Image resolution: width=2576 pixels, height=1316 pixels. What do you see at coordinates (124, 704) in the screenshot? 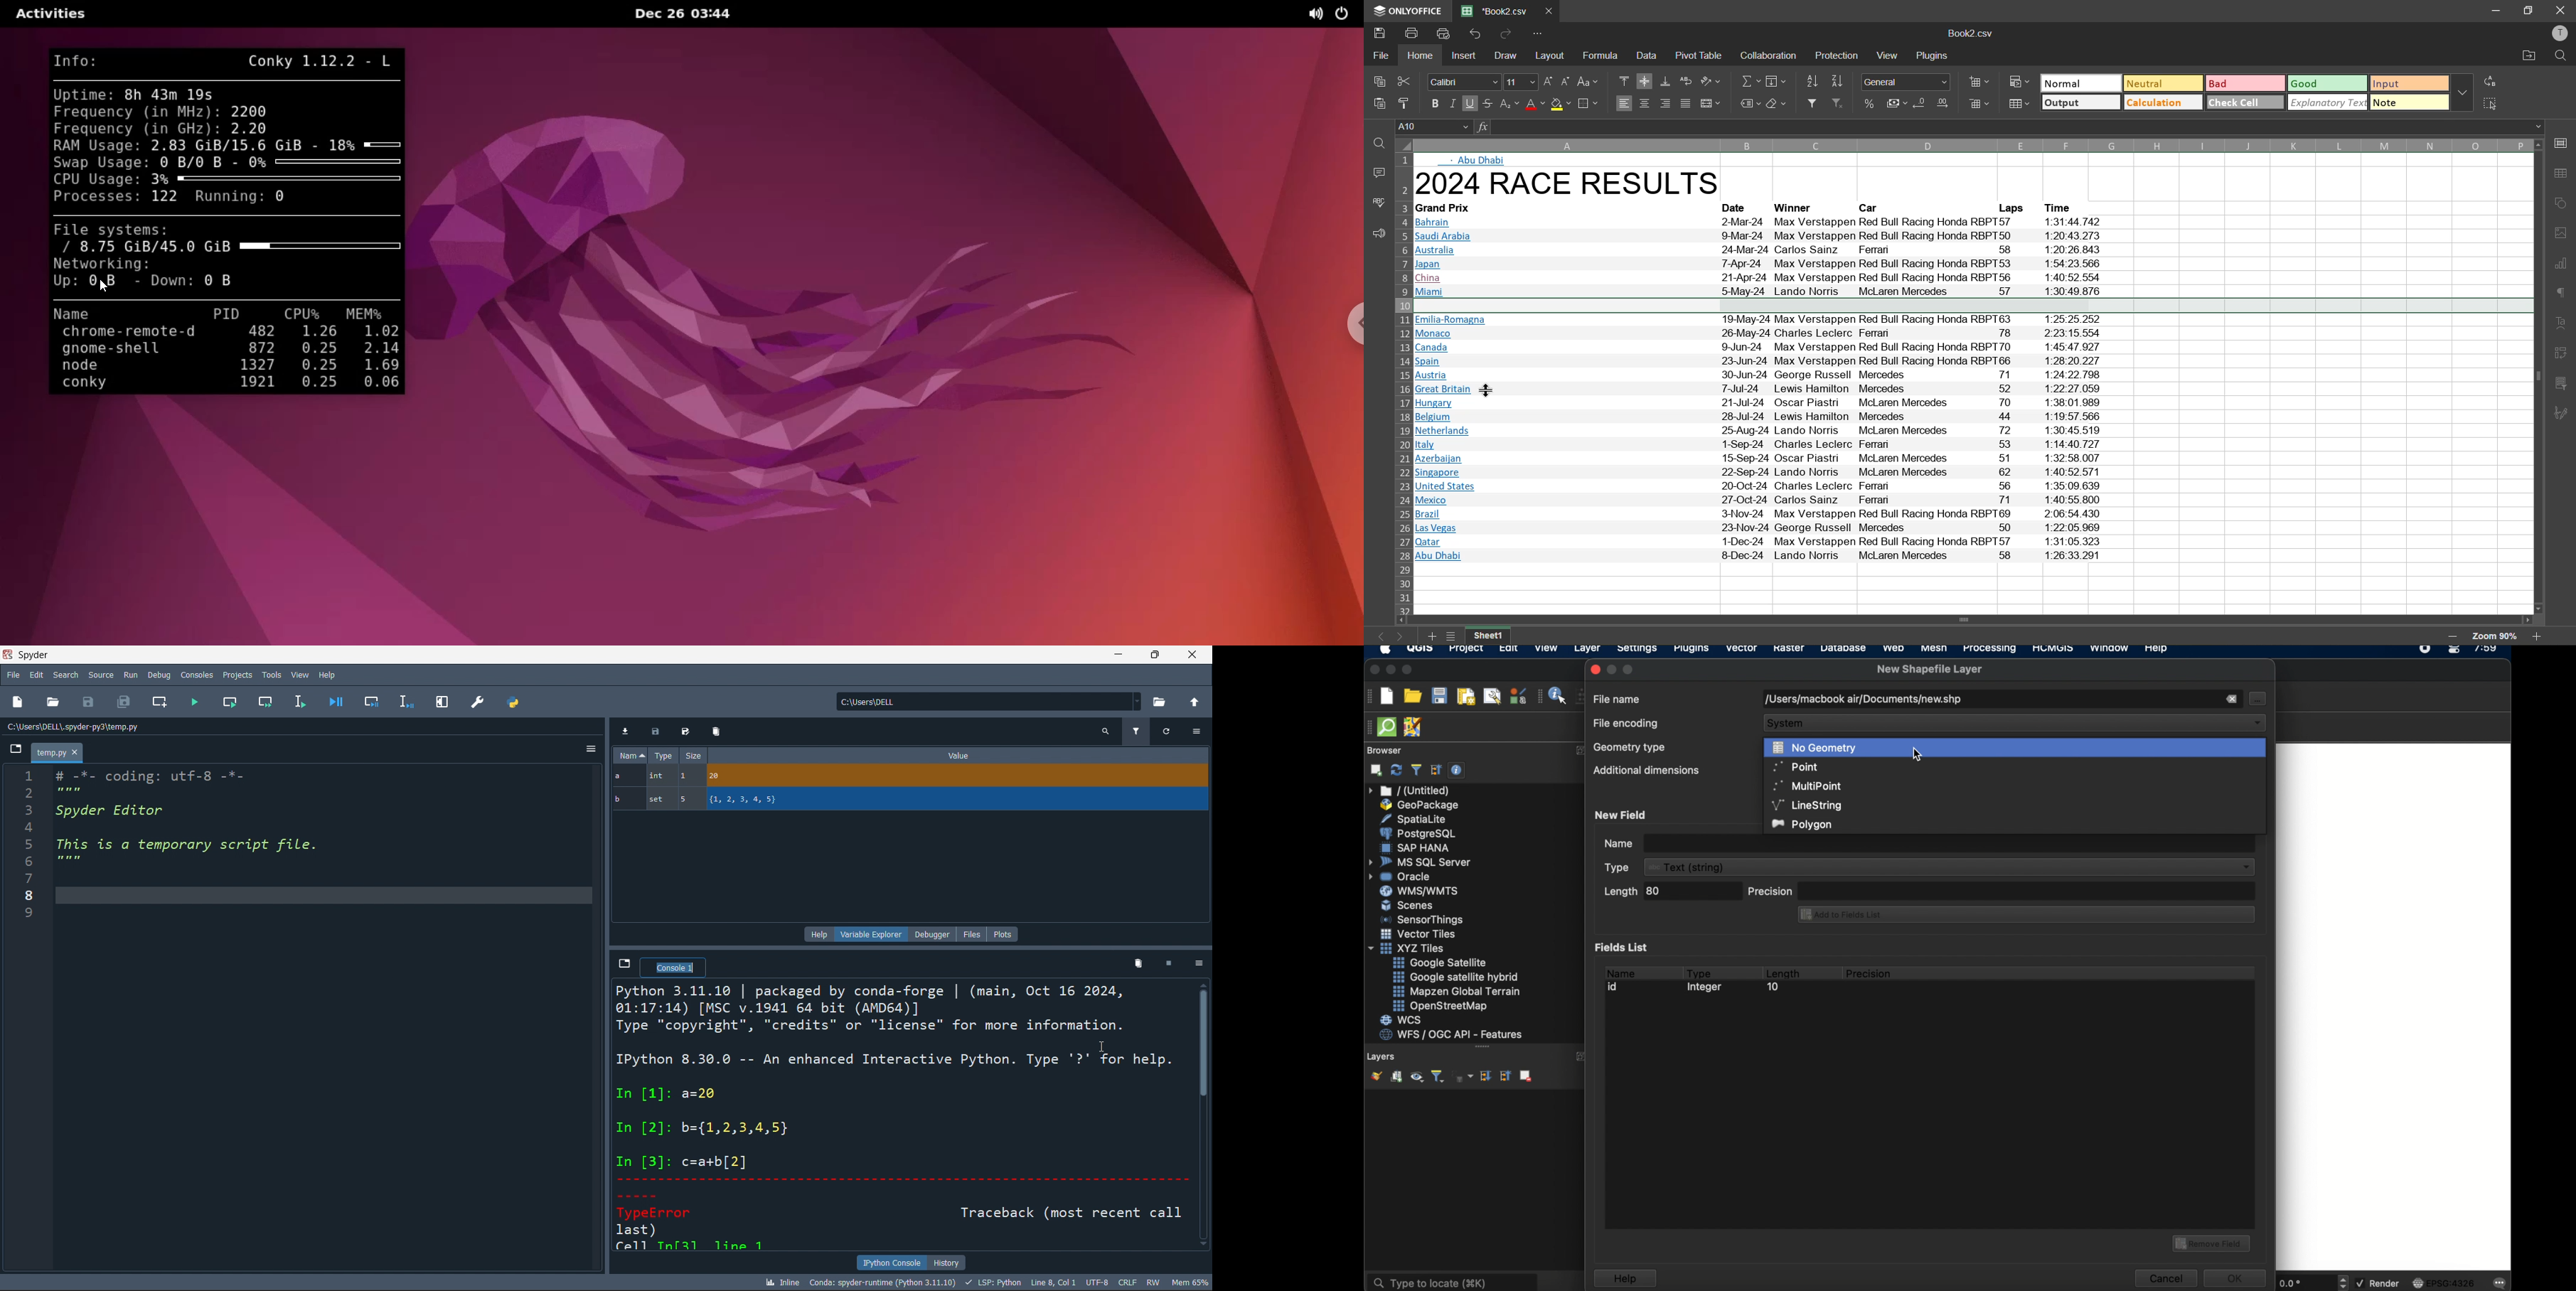
I see `save all` at bounding box center [124, 704].